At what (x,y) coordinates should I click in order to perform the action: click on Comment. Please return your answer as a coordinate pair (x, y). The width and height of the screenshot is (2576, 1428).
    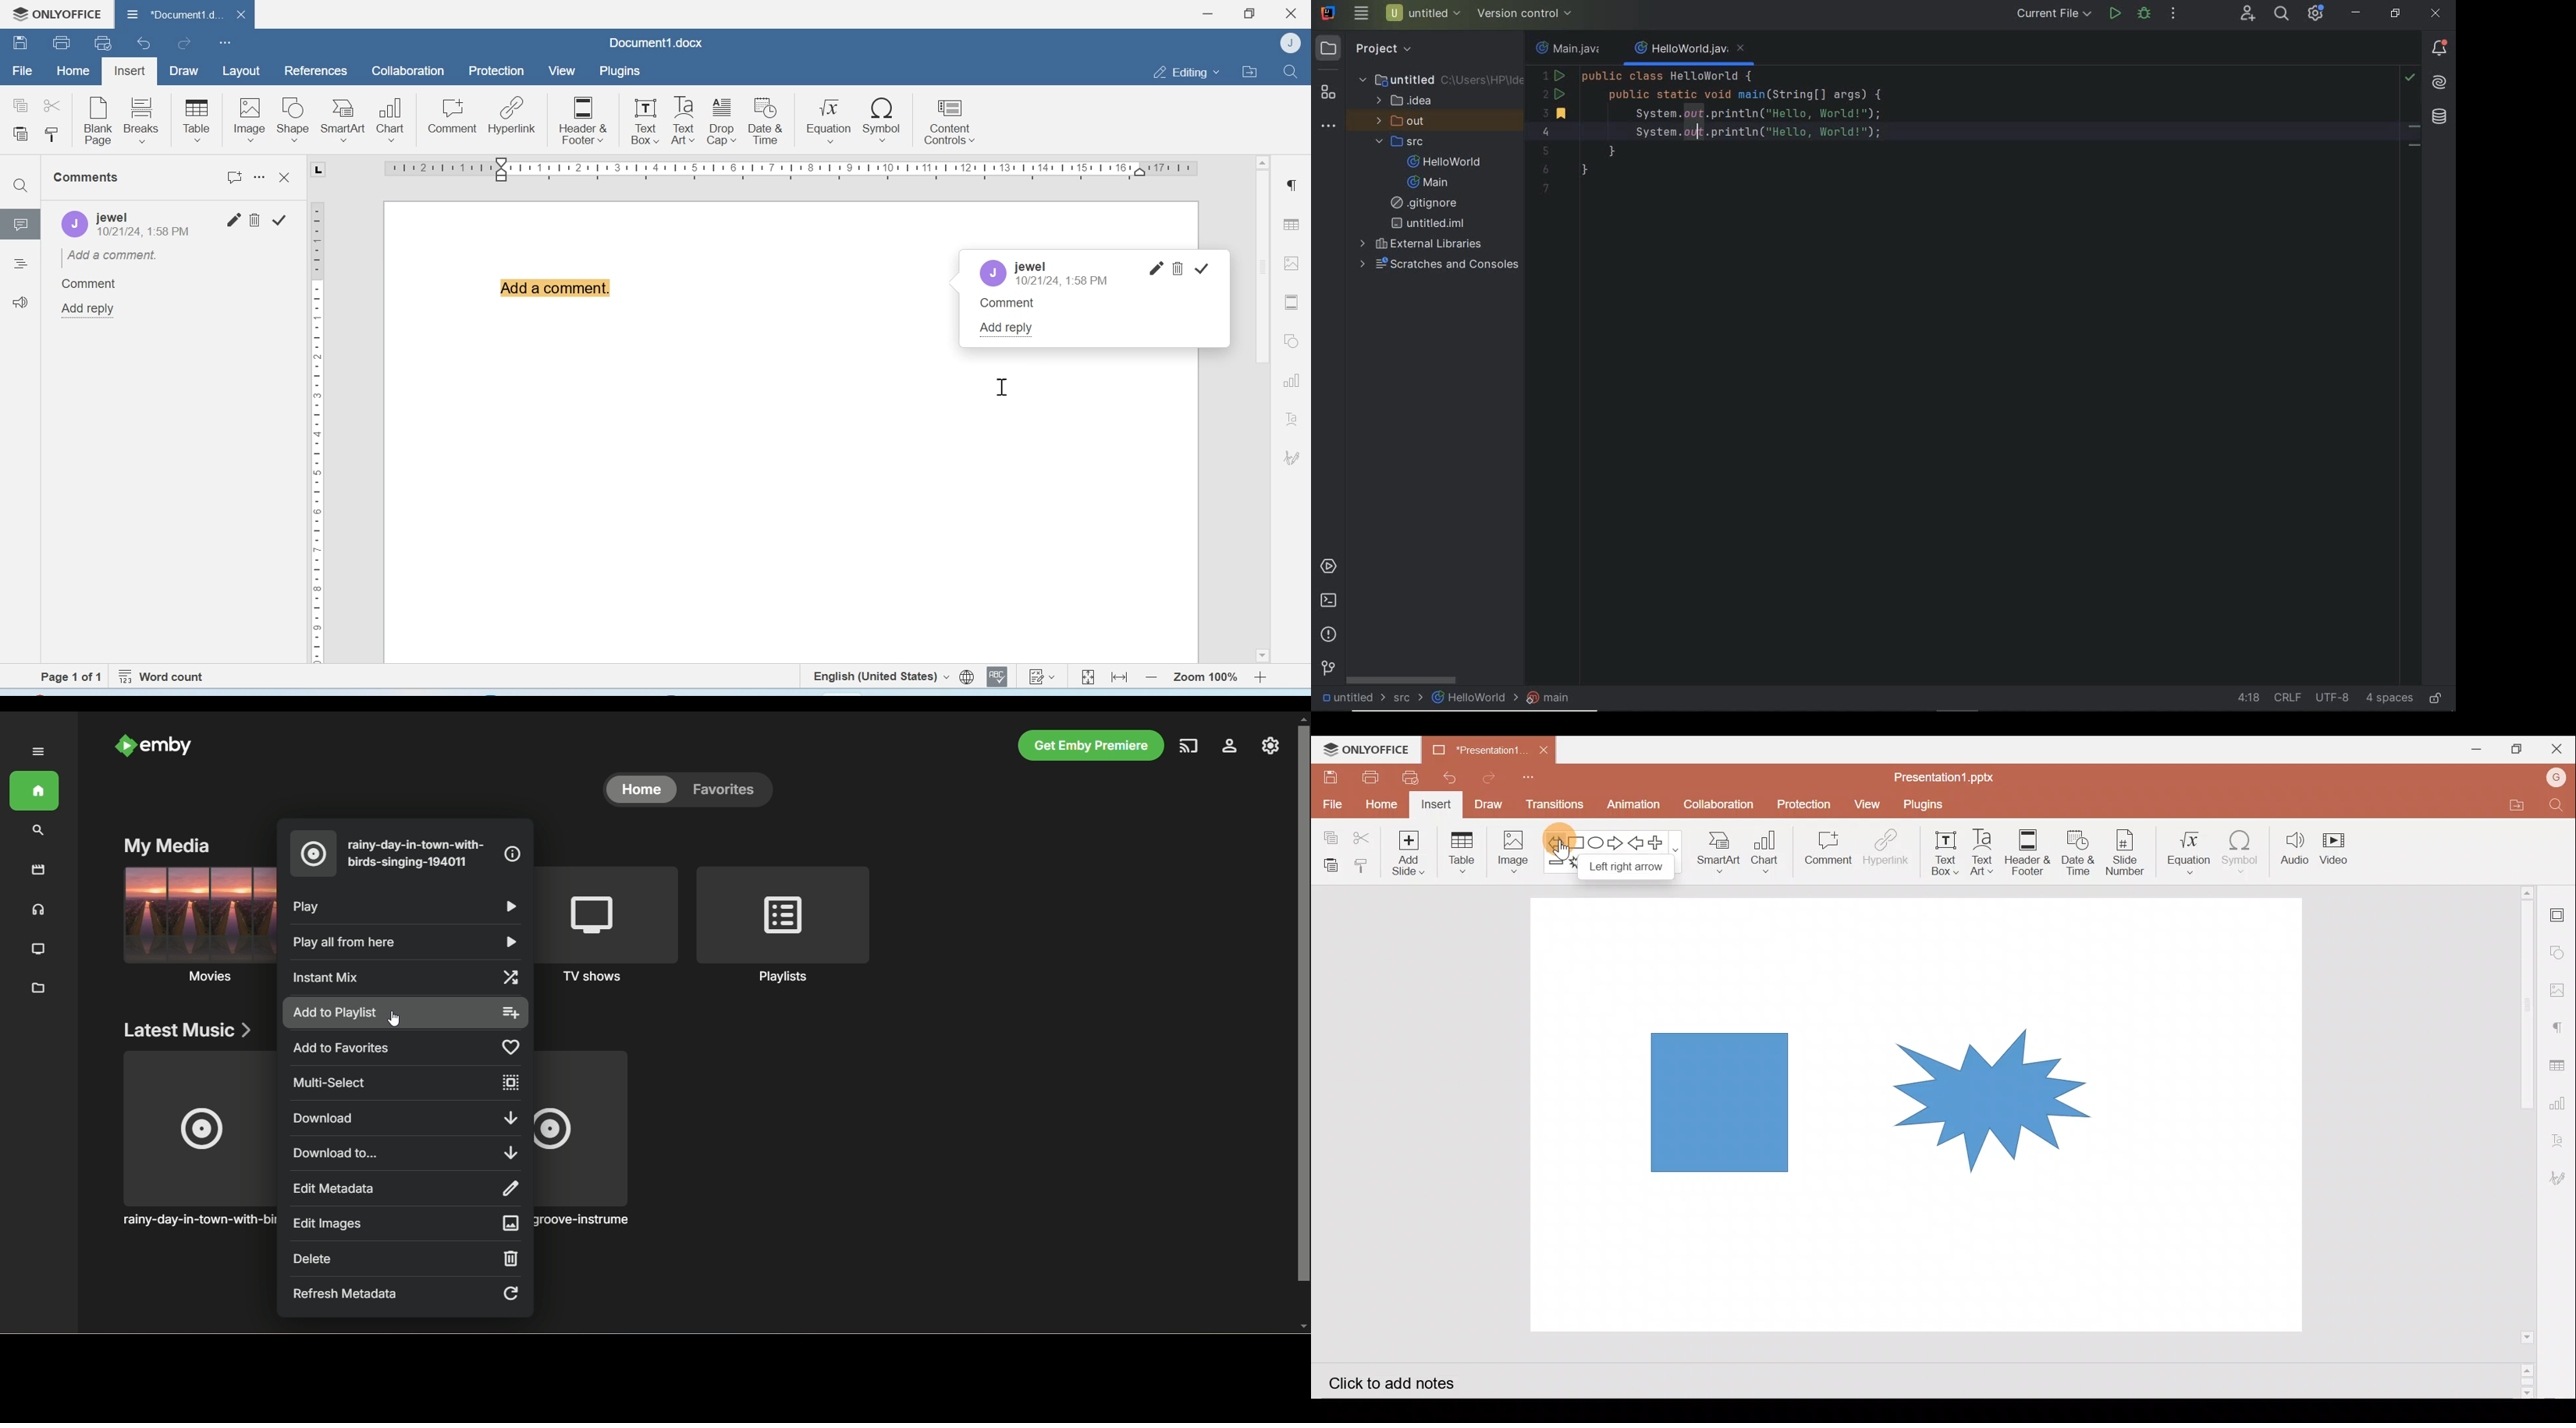
    Looking at the image, I should click on (88, 285).